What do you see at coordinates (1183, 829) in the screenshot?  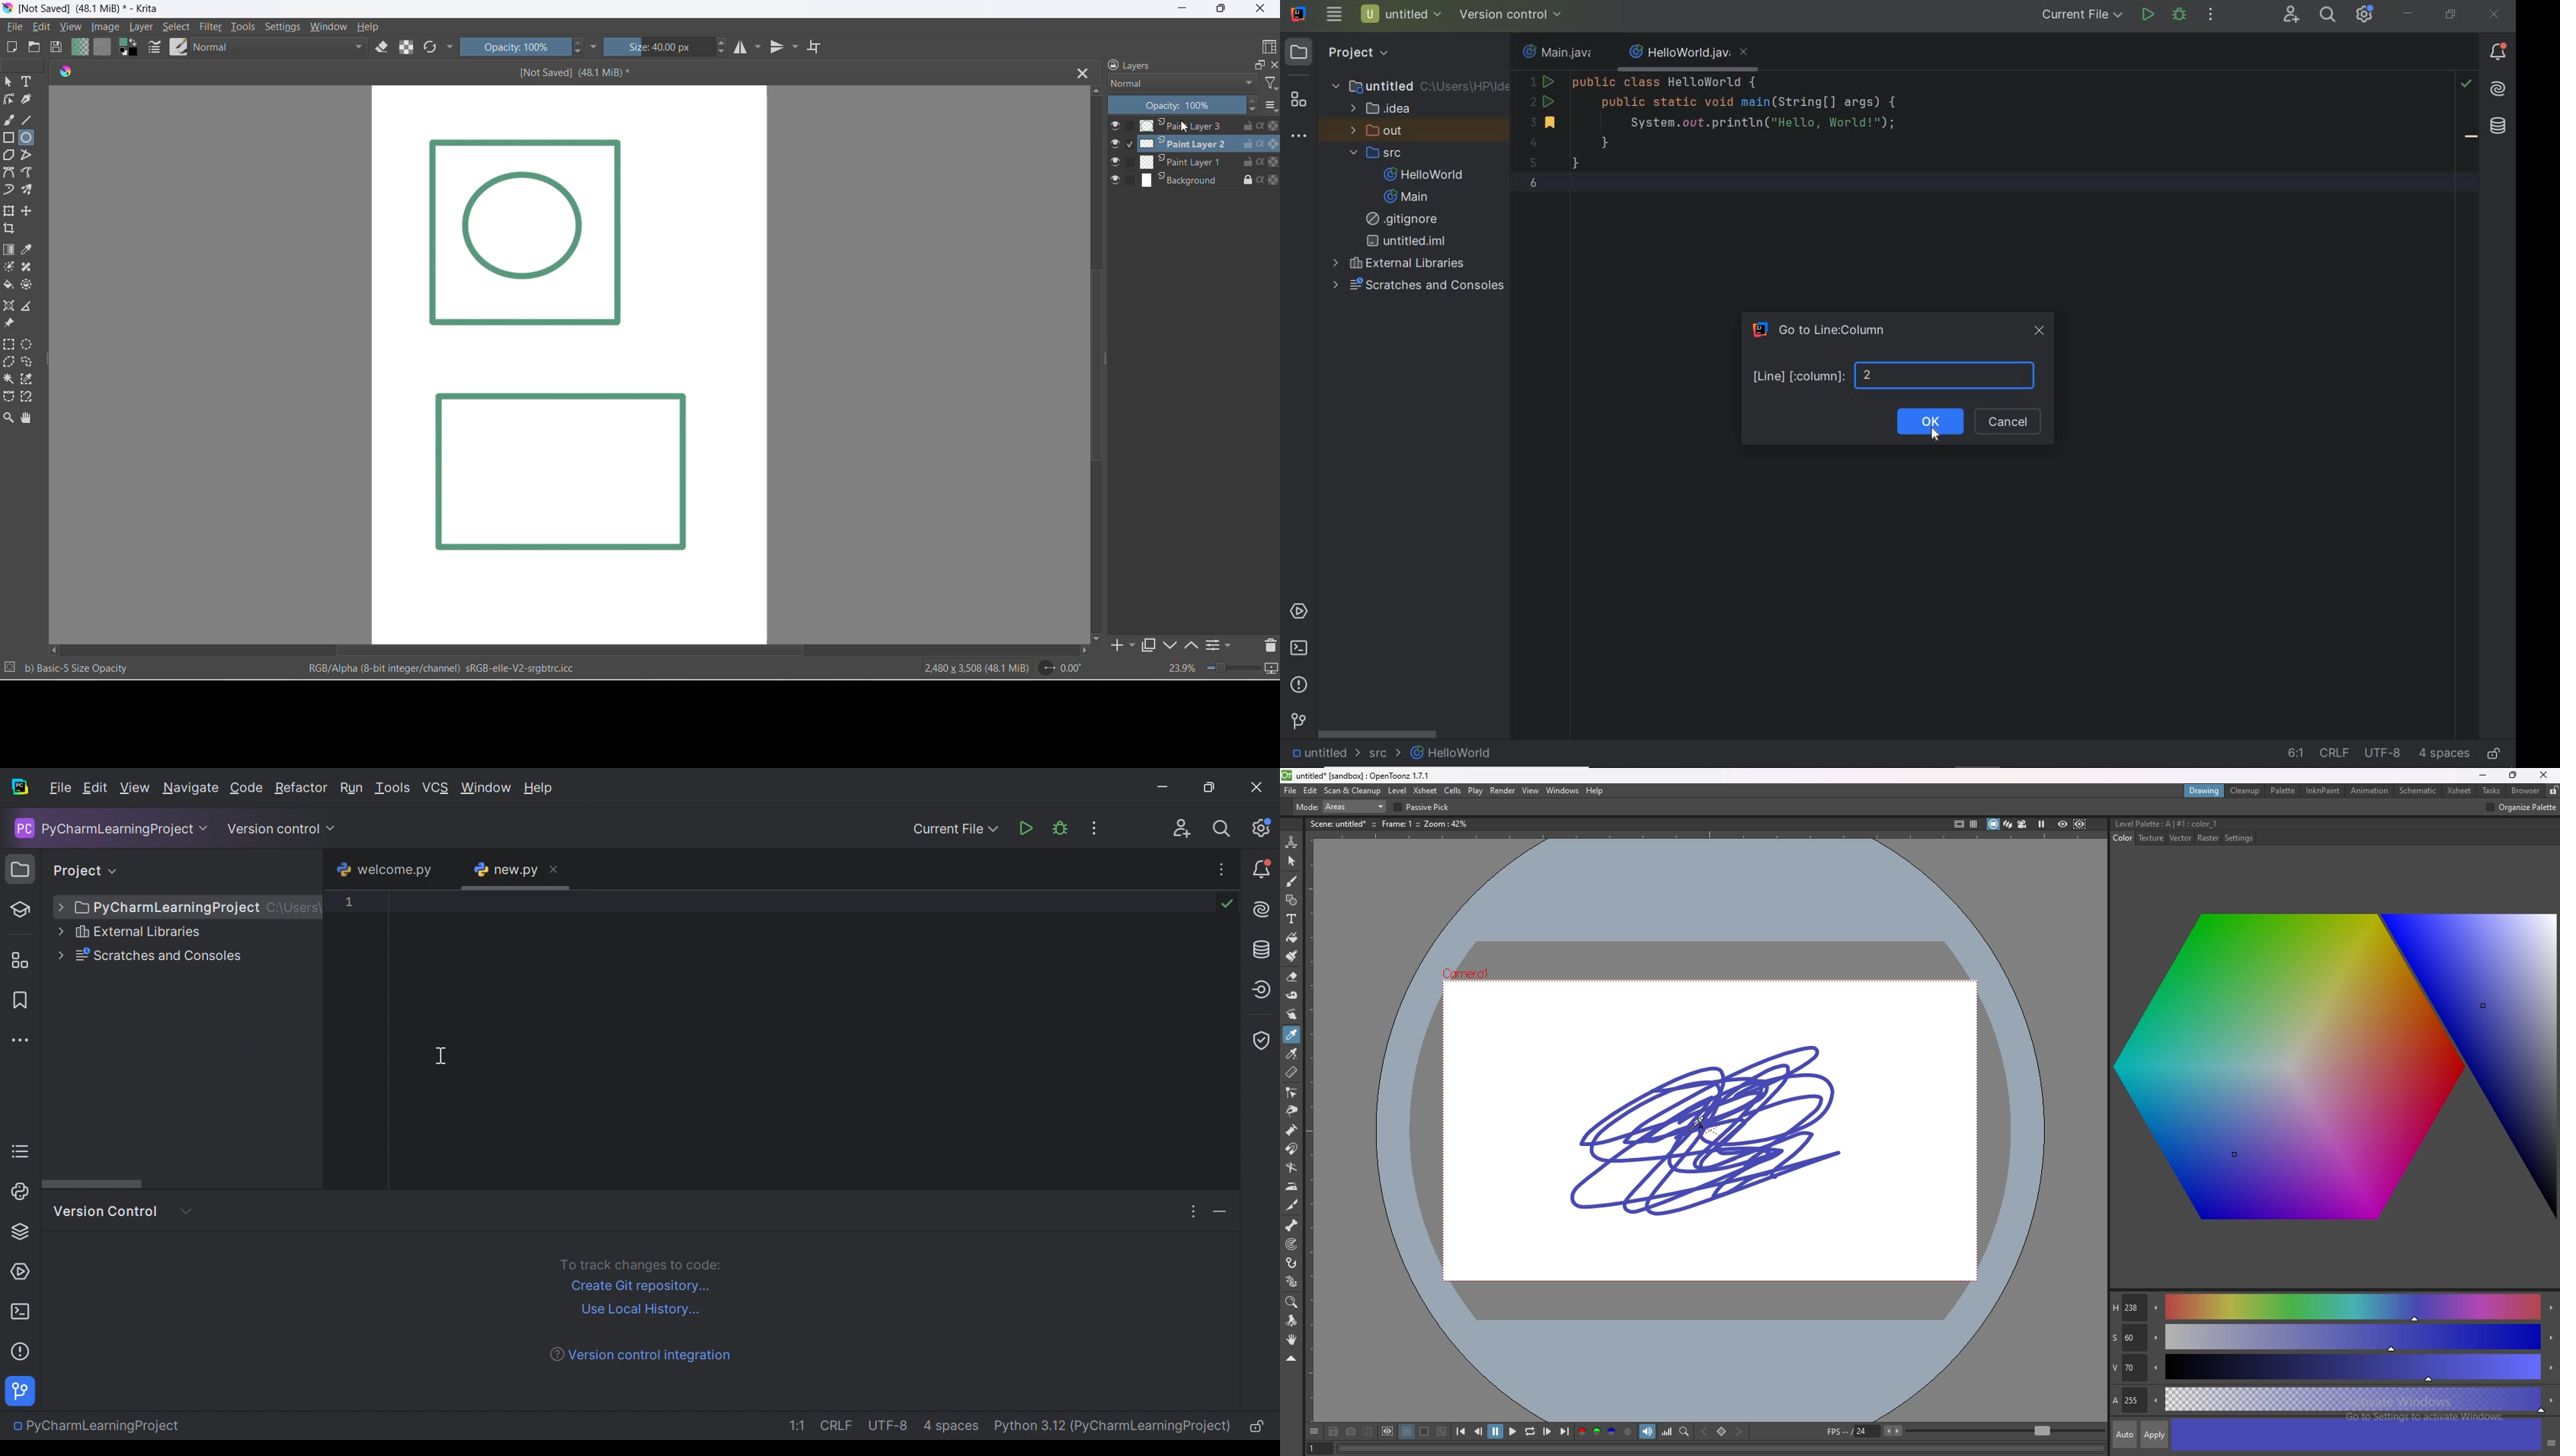 I see `Code with me` at bounding box center [1183, 829].